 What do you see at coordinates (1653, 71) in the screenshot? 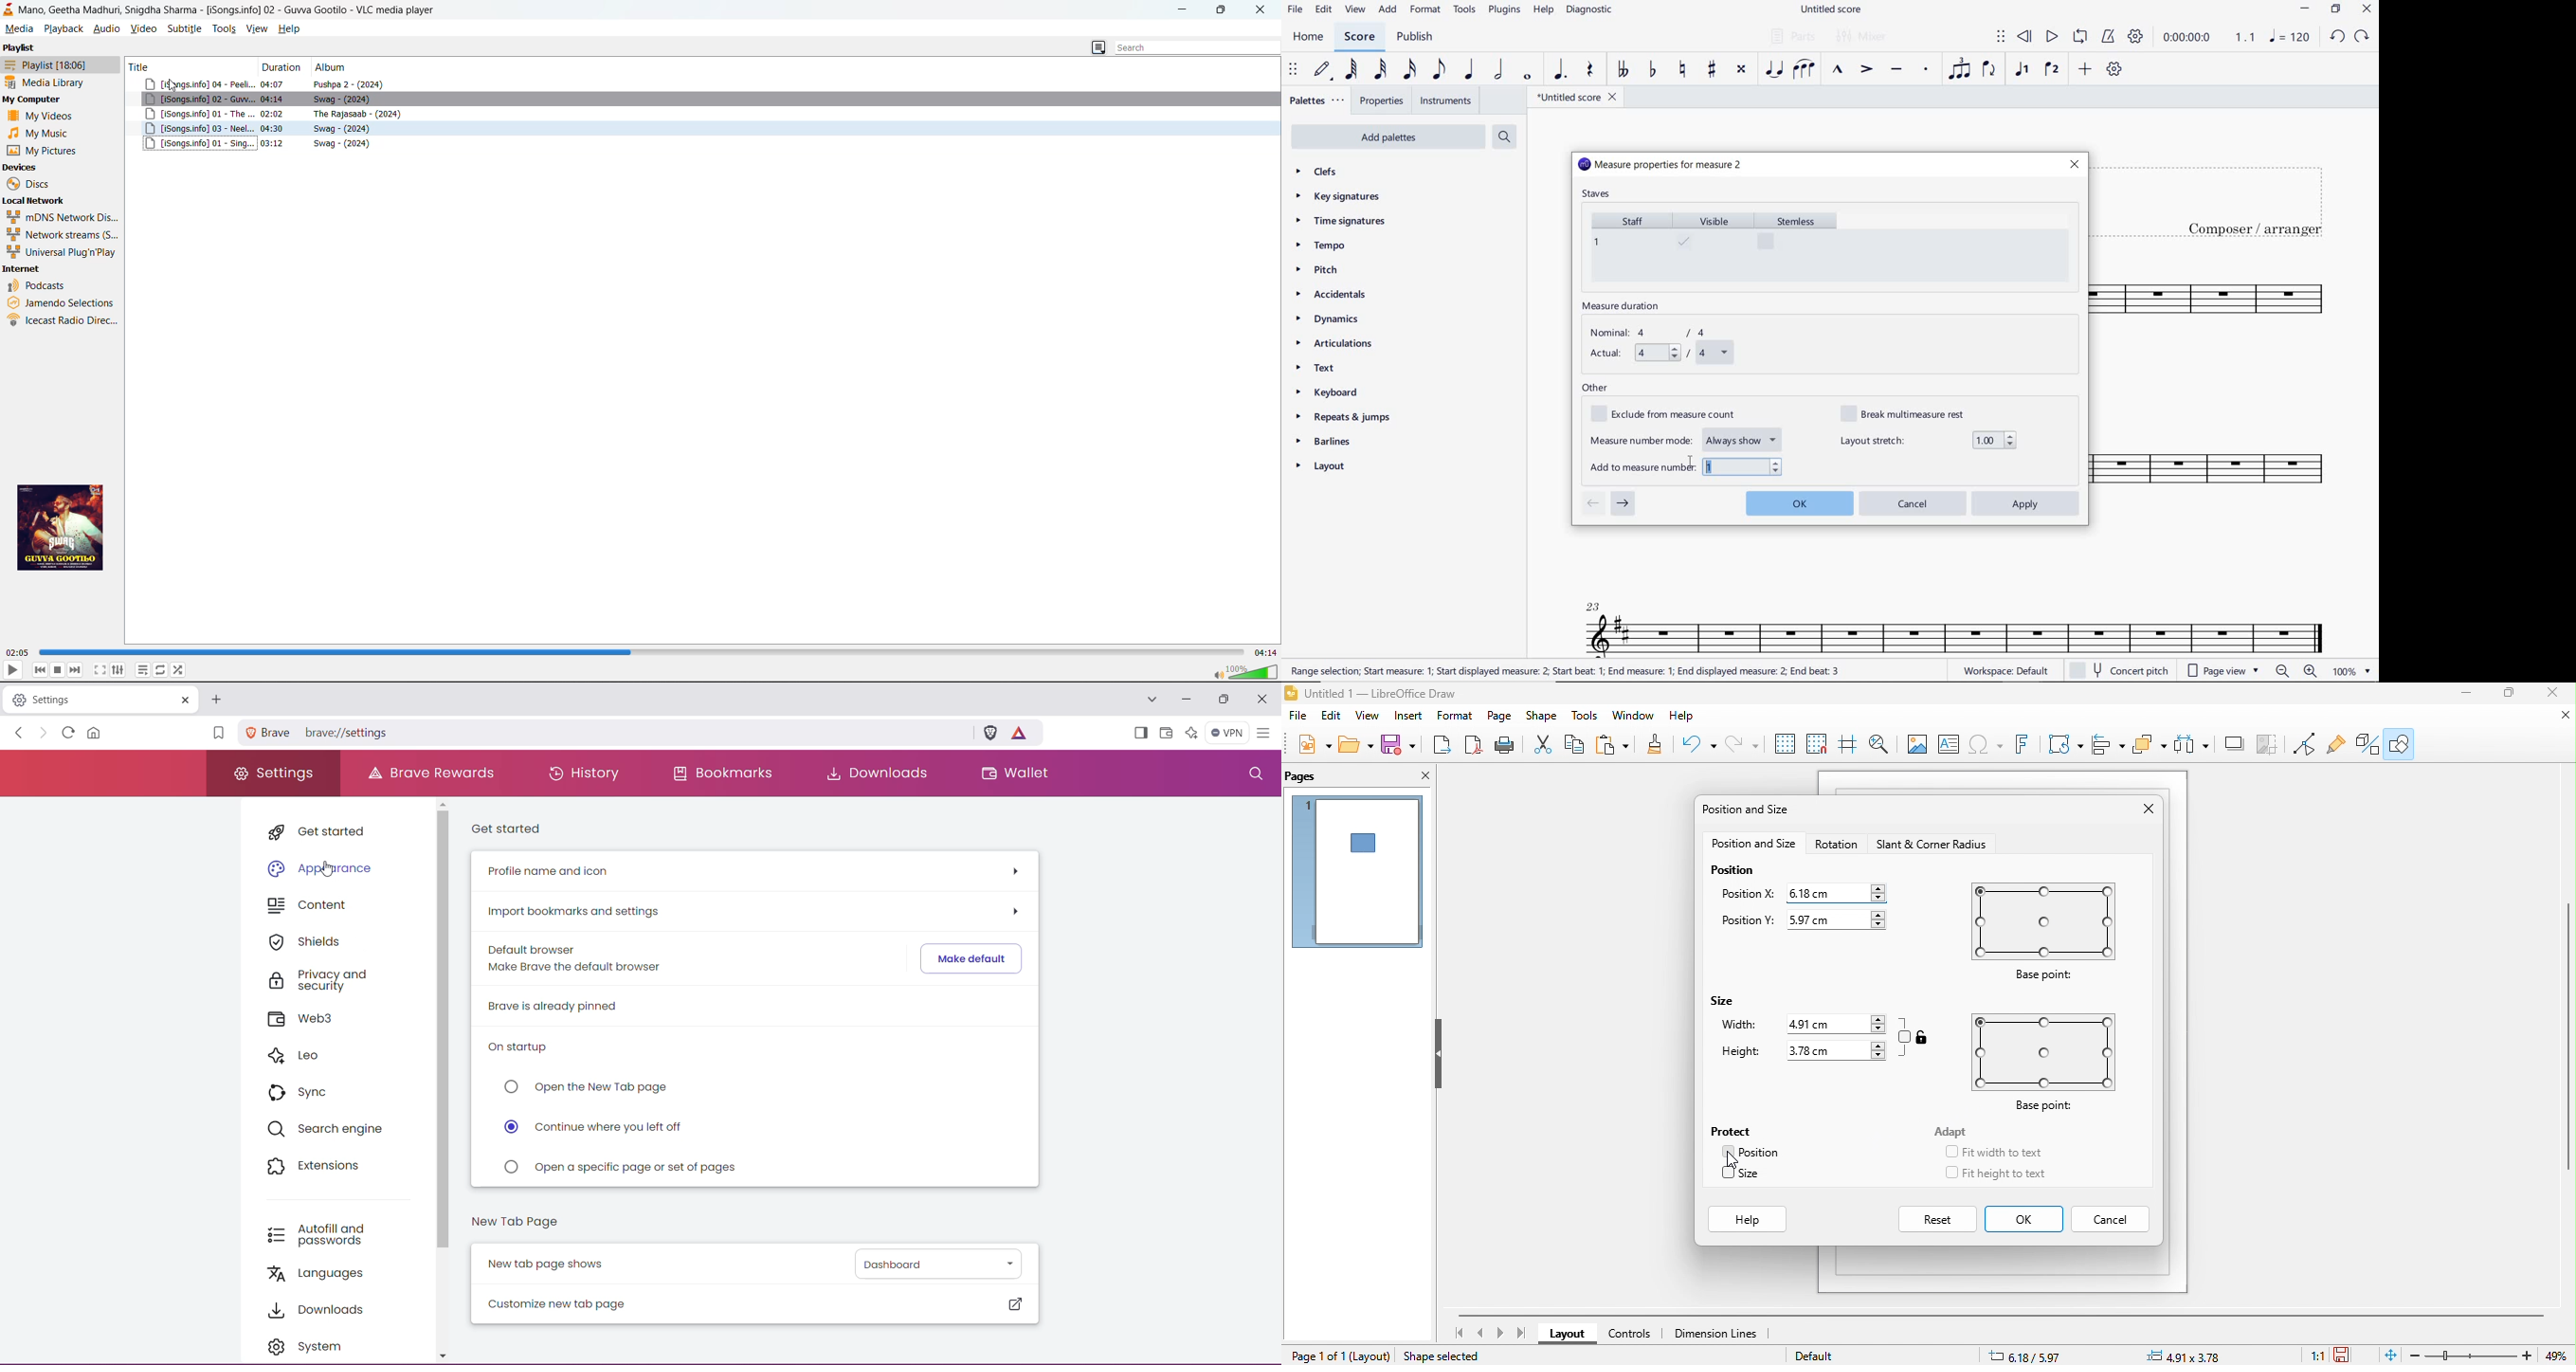
I see `TOGGLE FLAT` at bounding box center [1653, 71].